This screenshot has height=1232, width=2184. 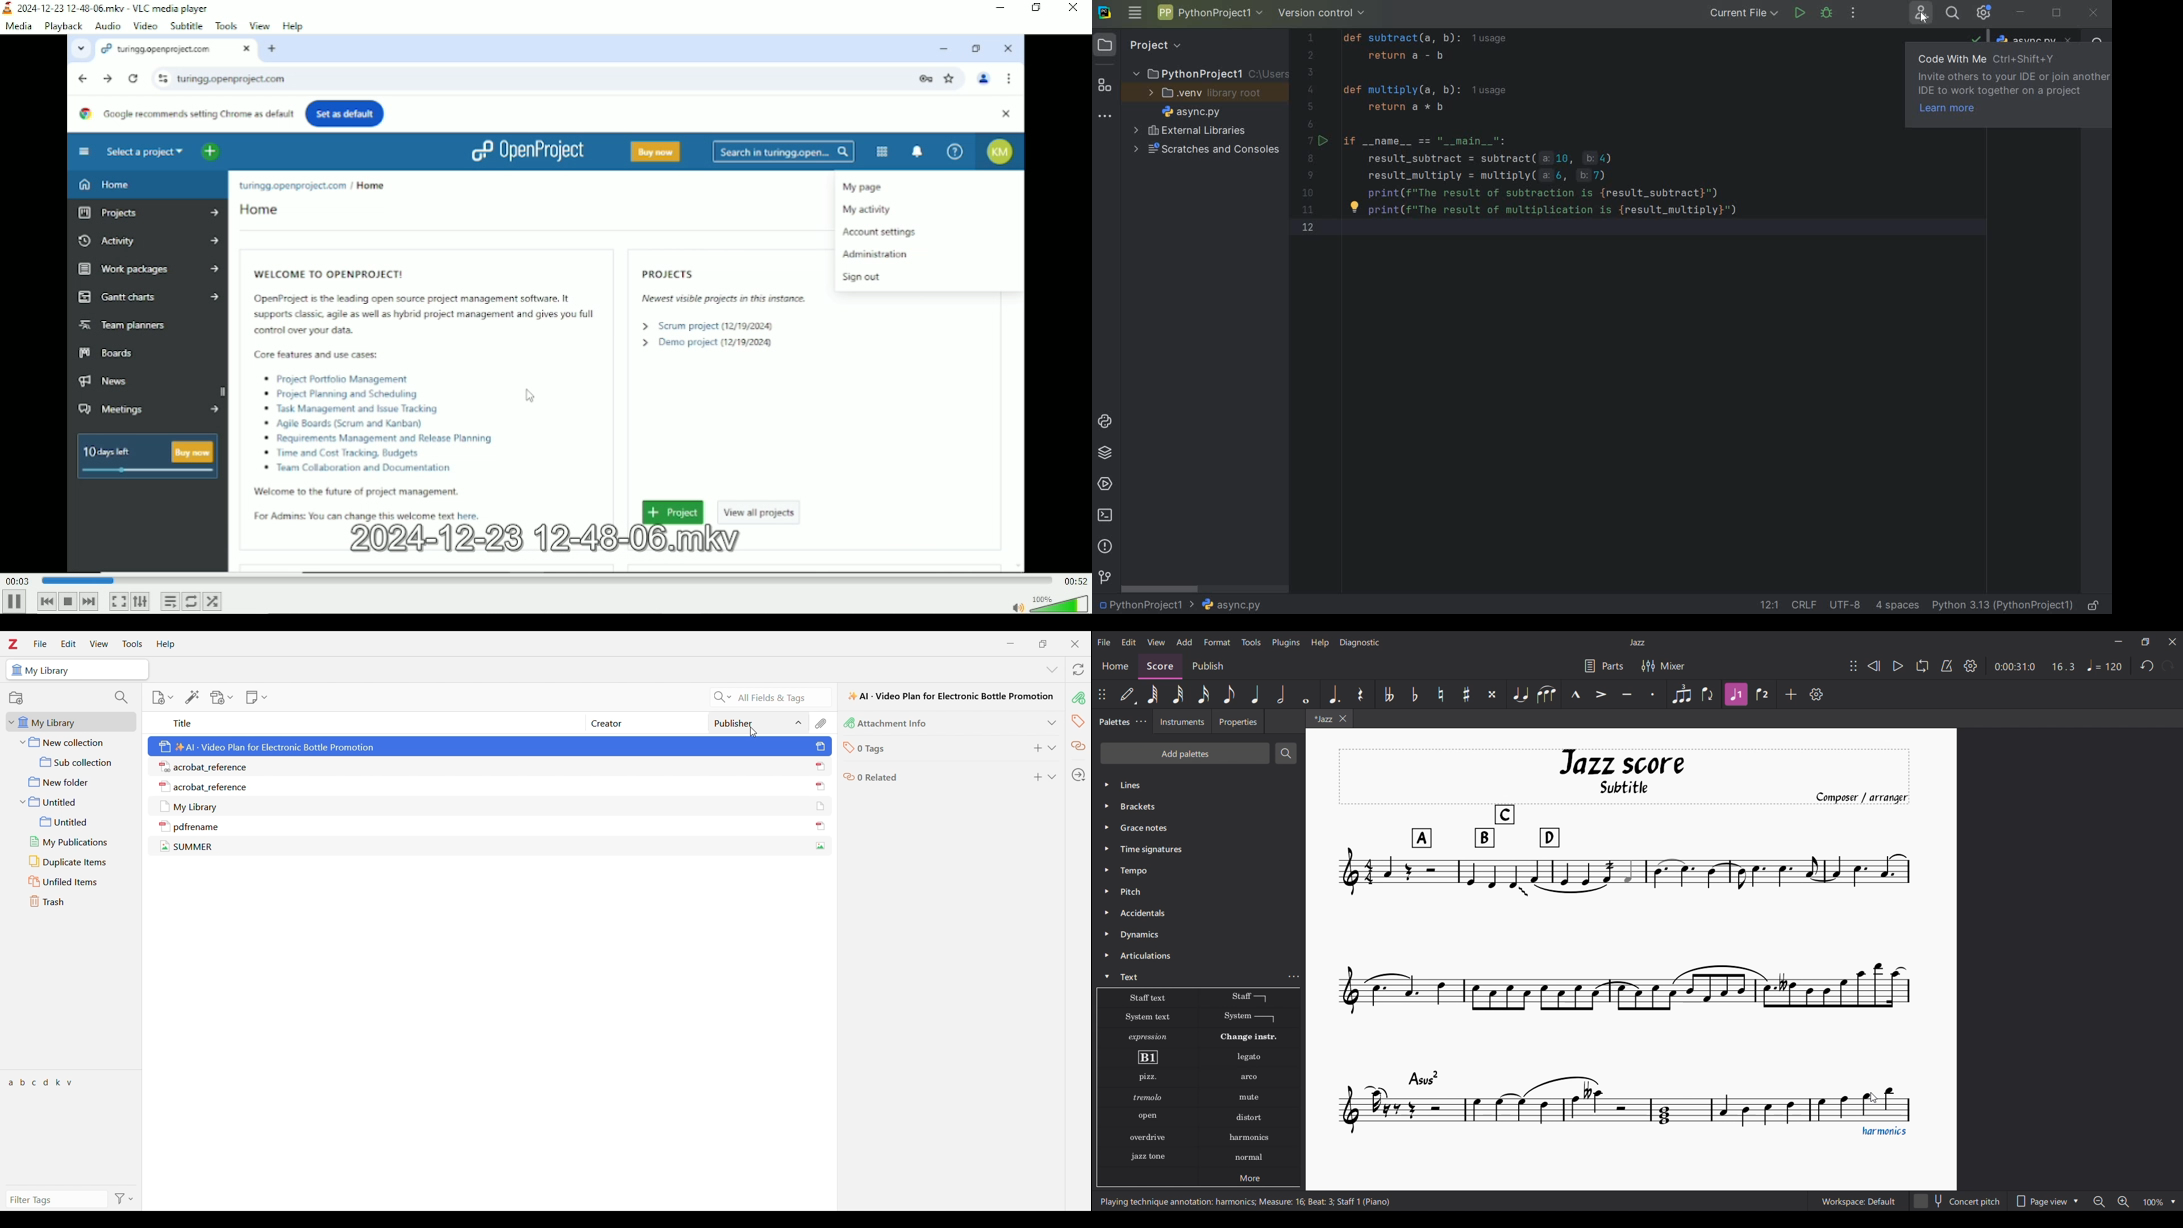 What do you see at coordinates (895, 724) in the screenshot?
I see `Attachment Info` at bounding box center [895, 724].